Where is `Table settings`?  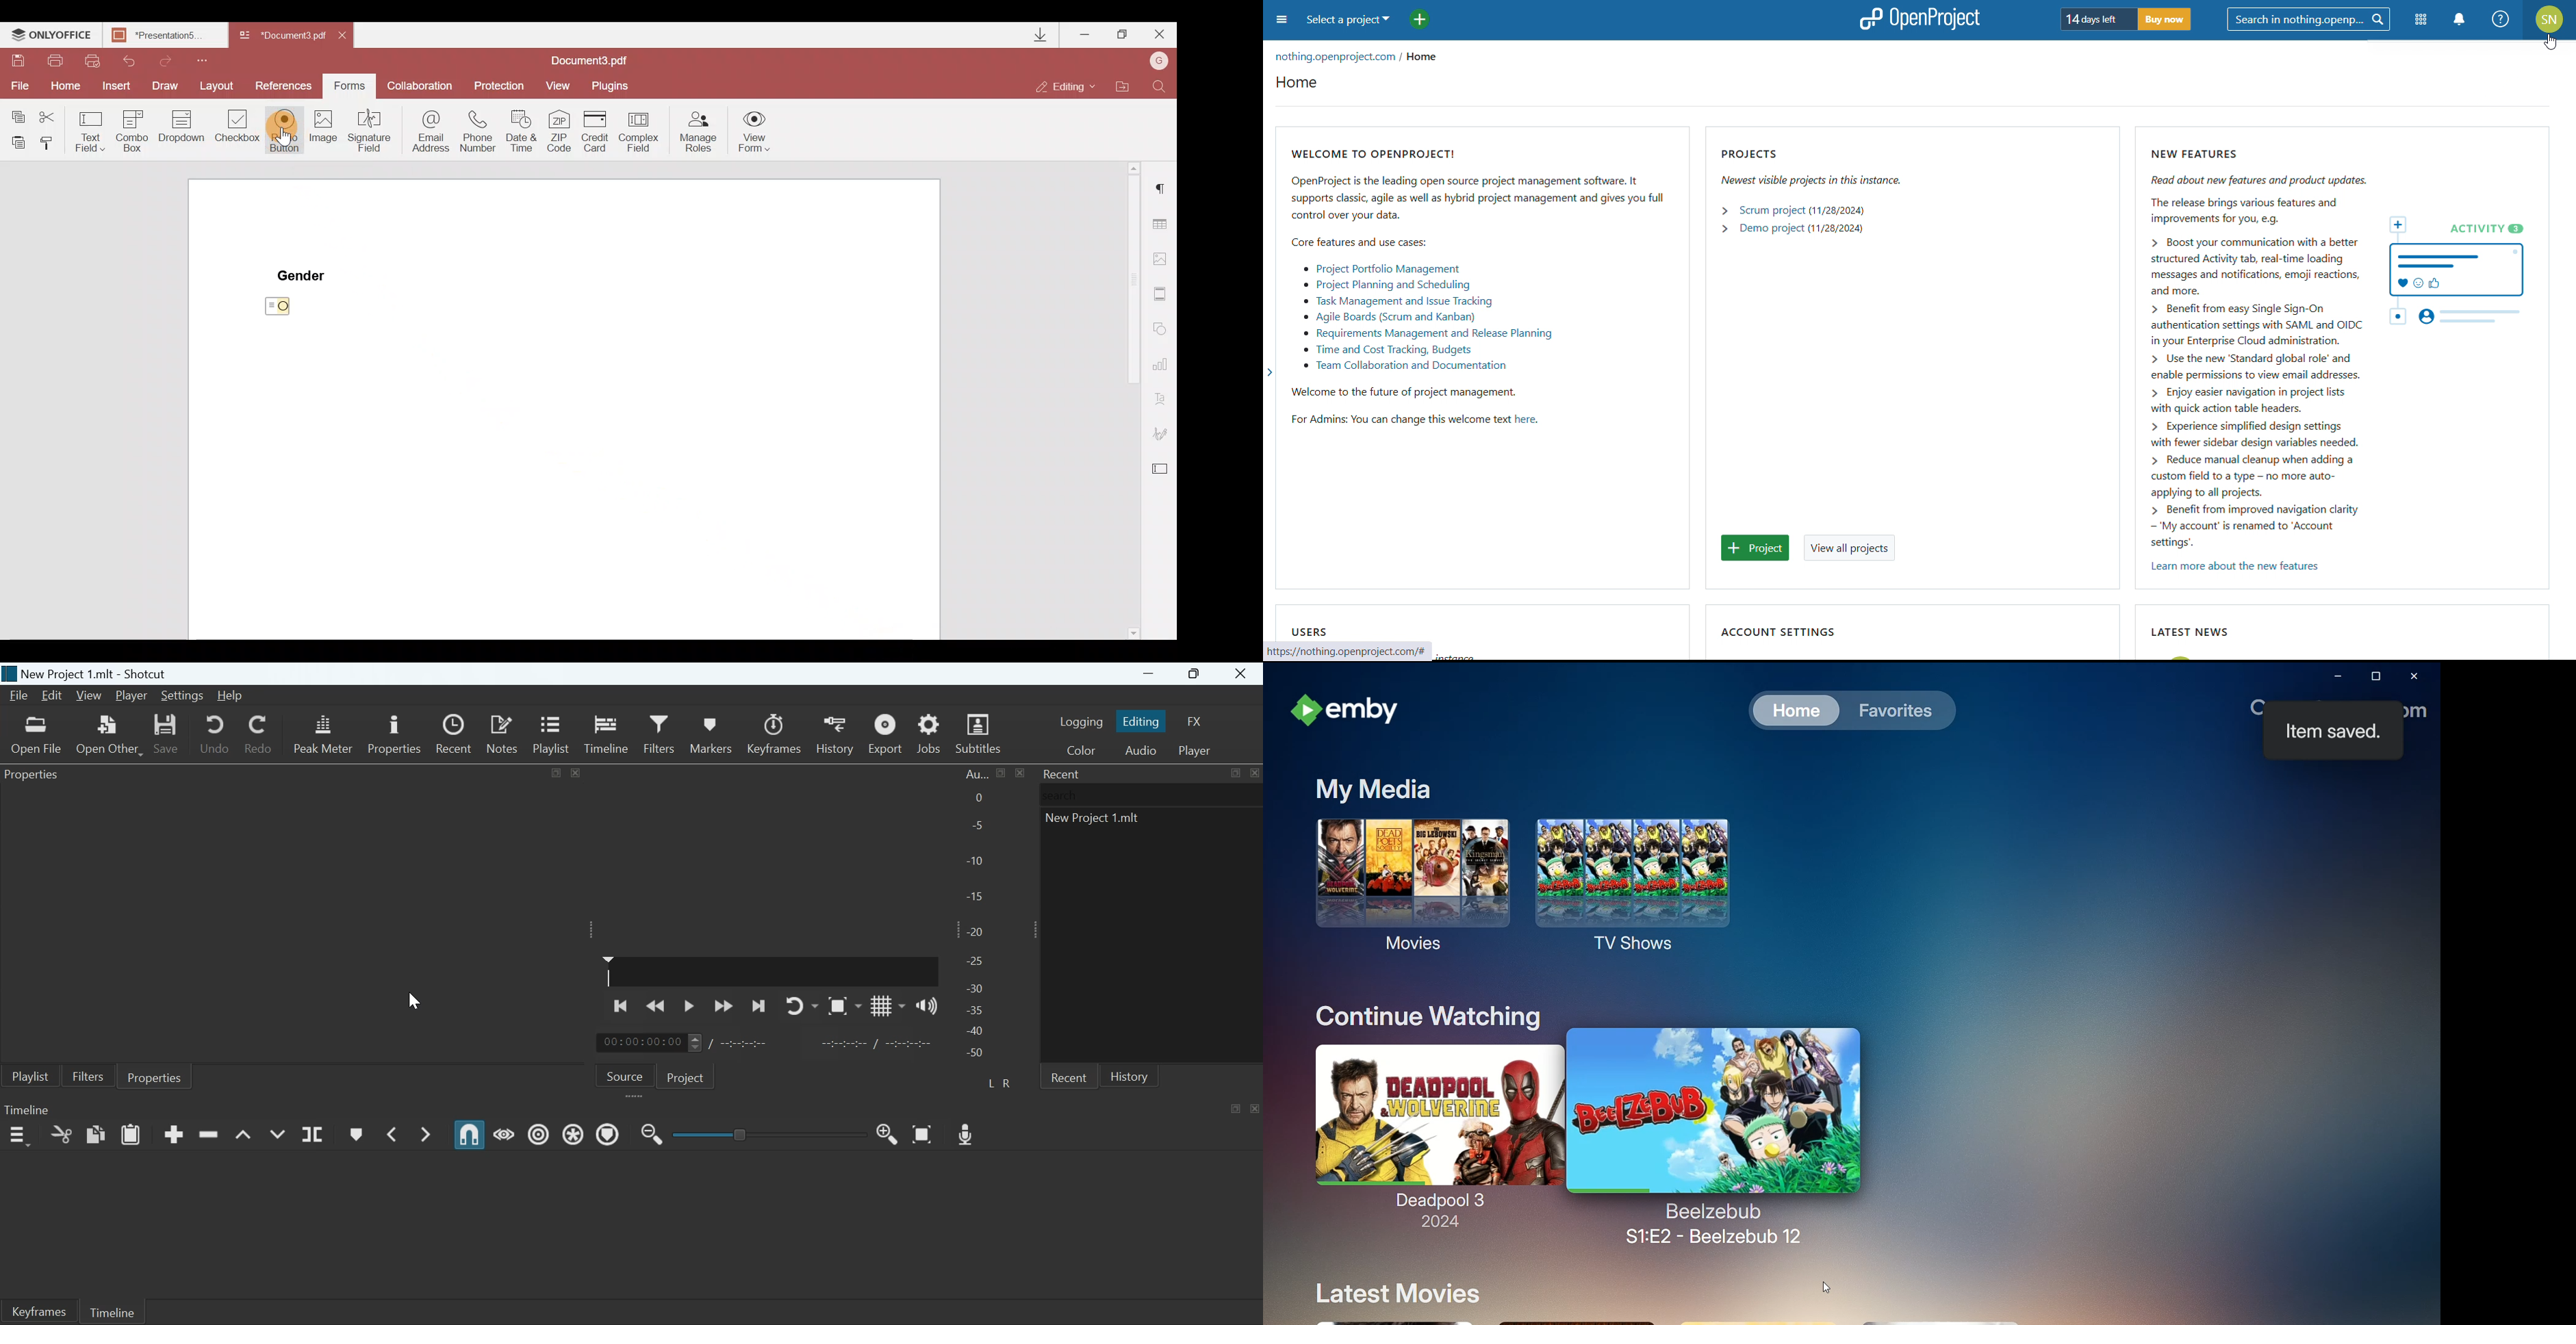
Table settings is located at coordinates (1163, 221).